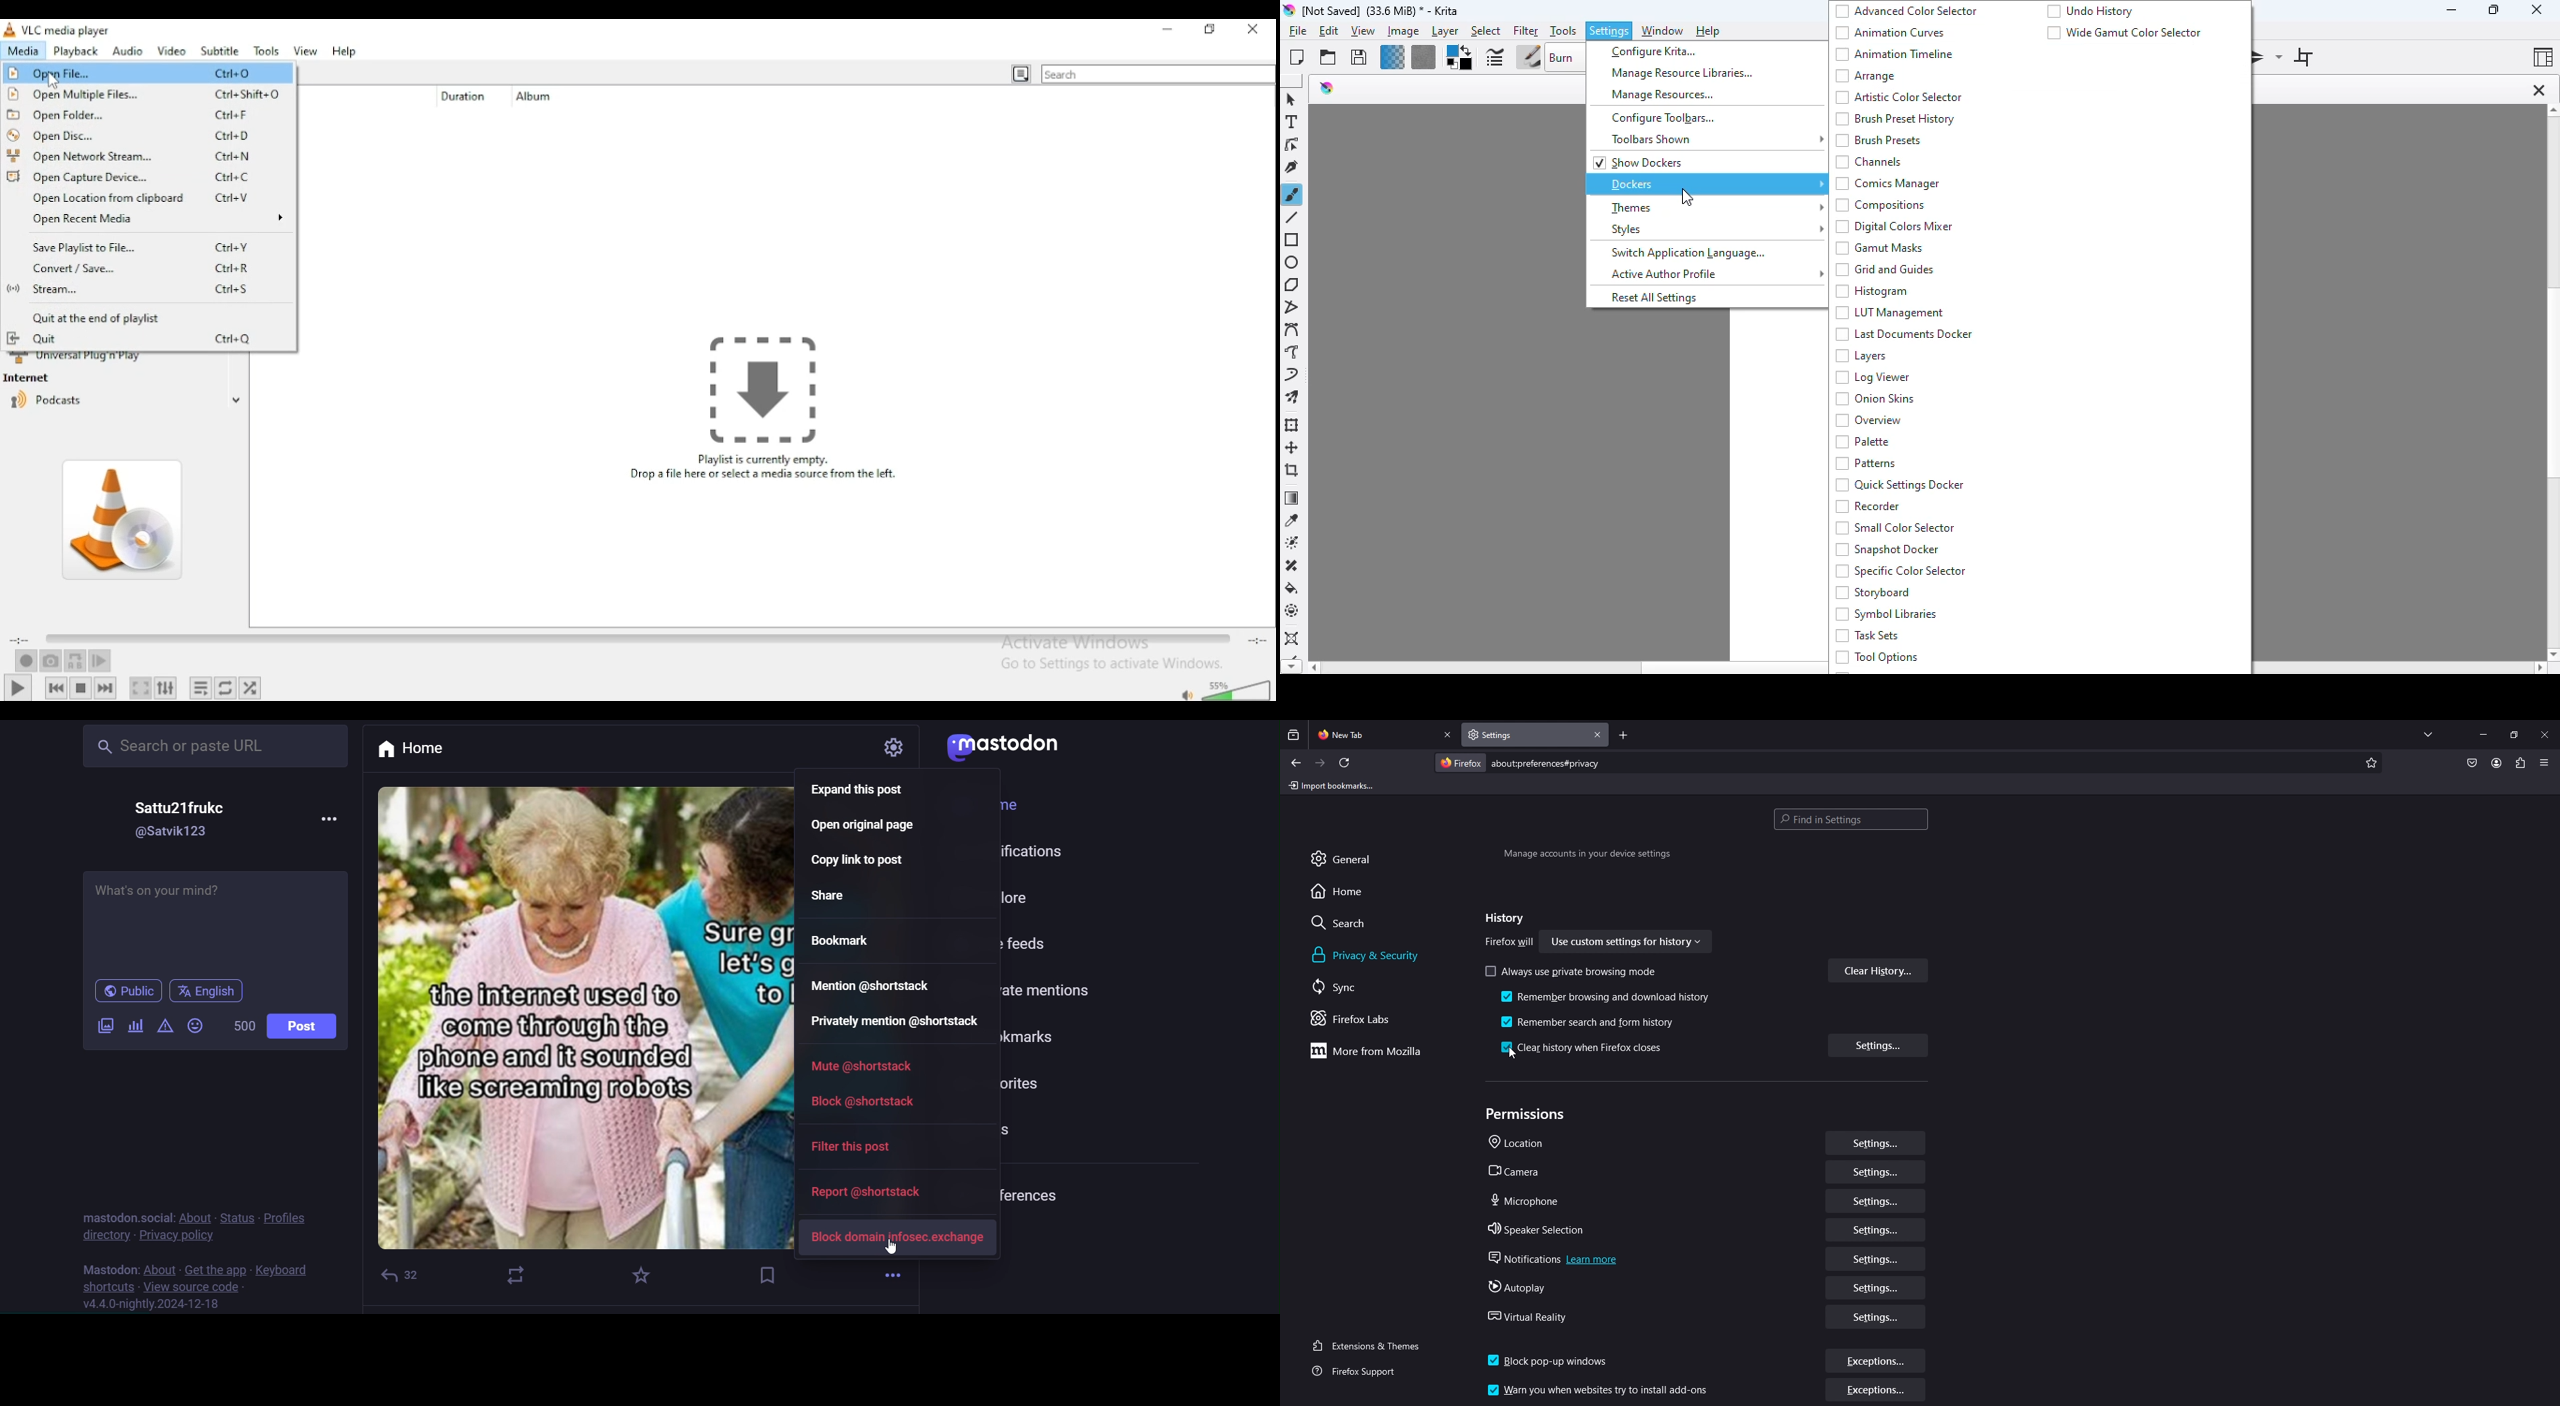  What do you see at coordinates (1445, 32) in the screenshot?
I see `layer` at bounding box center [1445, 32].